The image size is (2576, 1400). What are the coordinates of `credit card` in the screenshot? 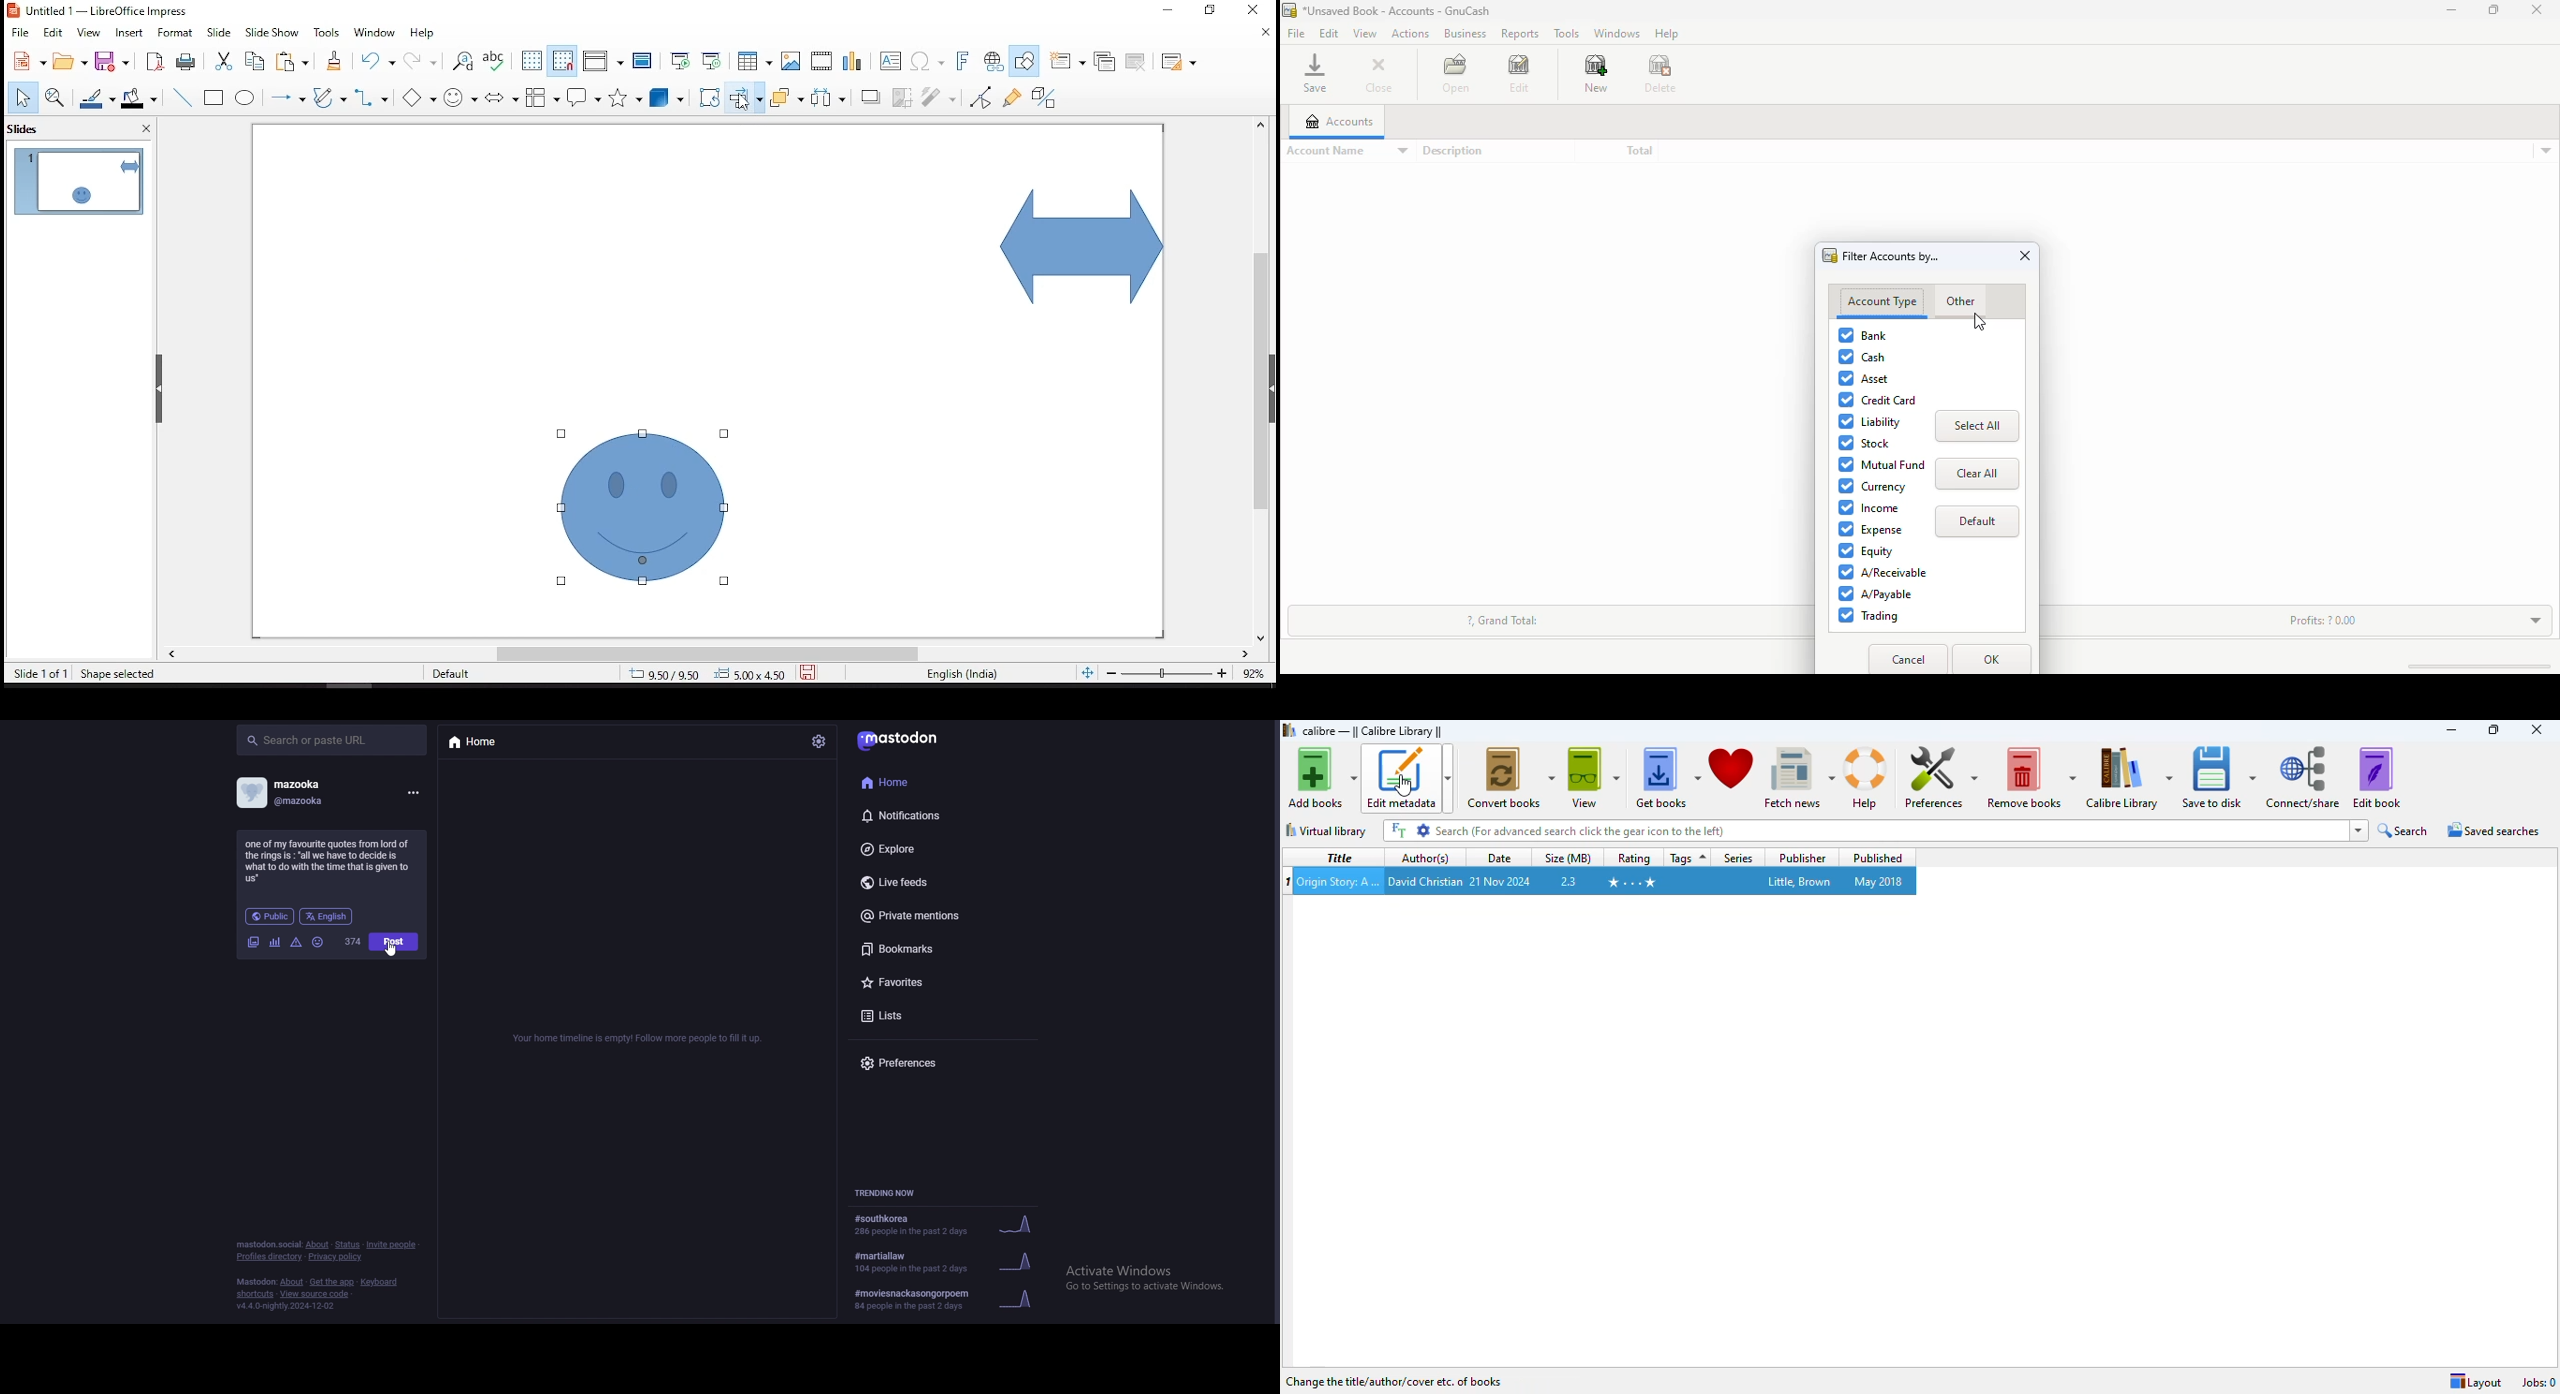 It's located at (1877, 400).